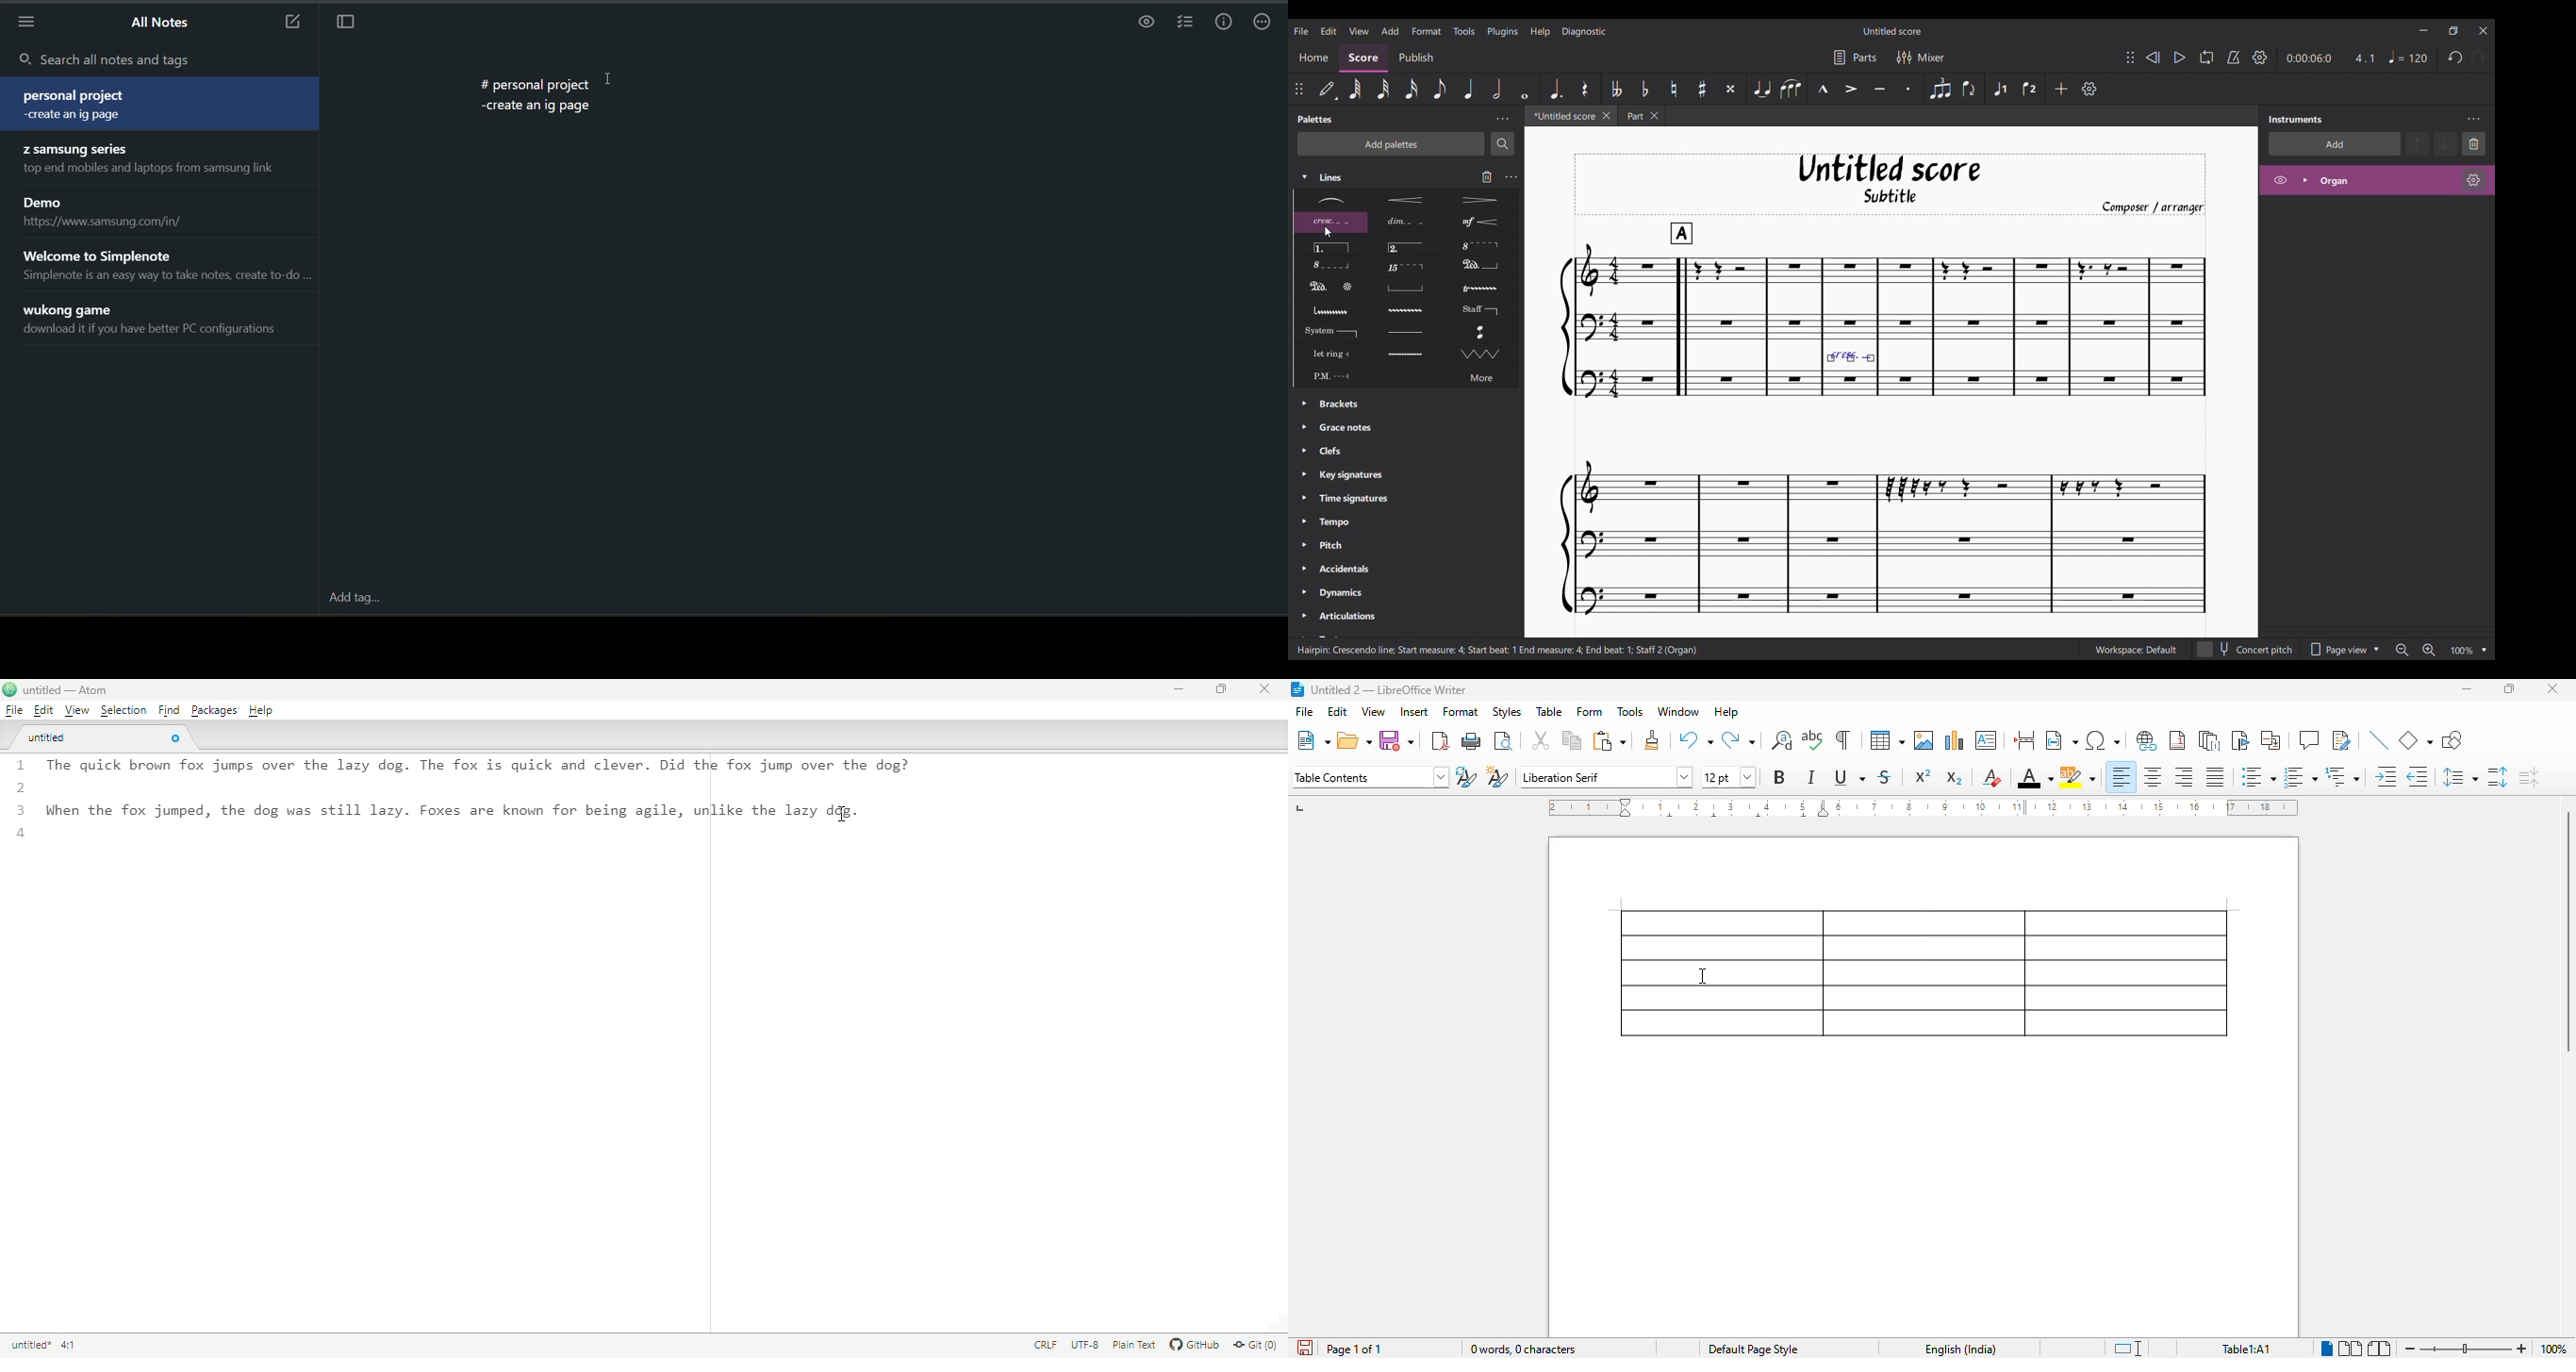  What do you see at coordinates (117, 210) in the screenshot?
I see `note title and preview` at bounding box center [117, 210].